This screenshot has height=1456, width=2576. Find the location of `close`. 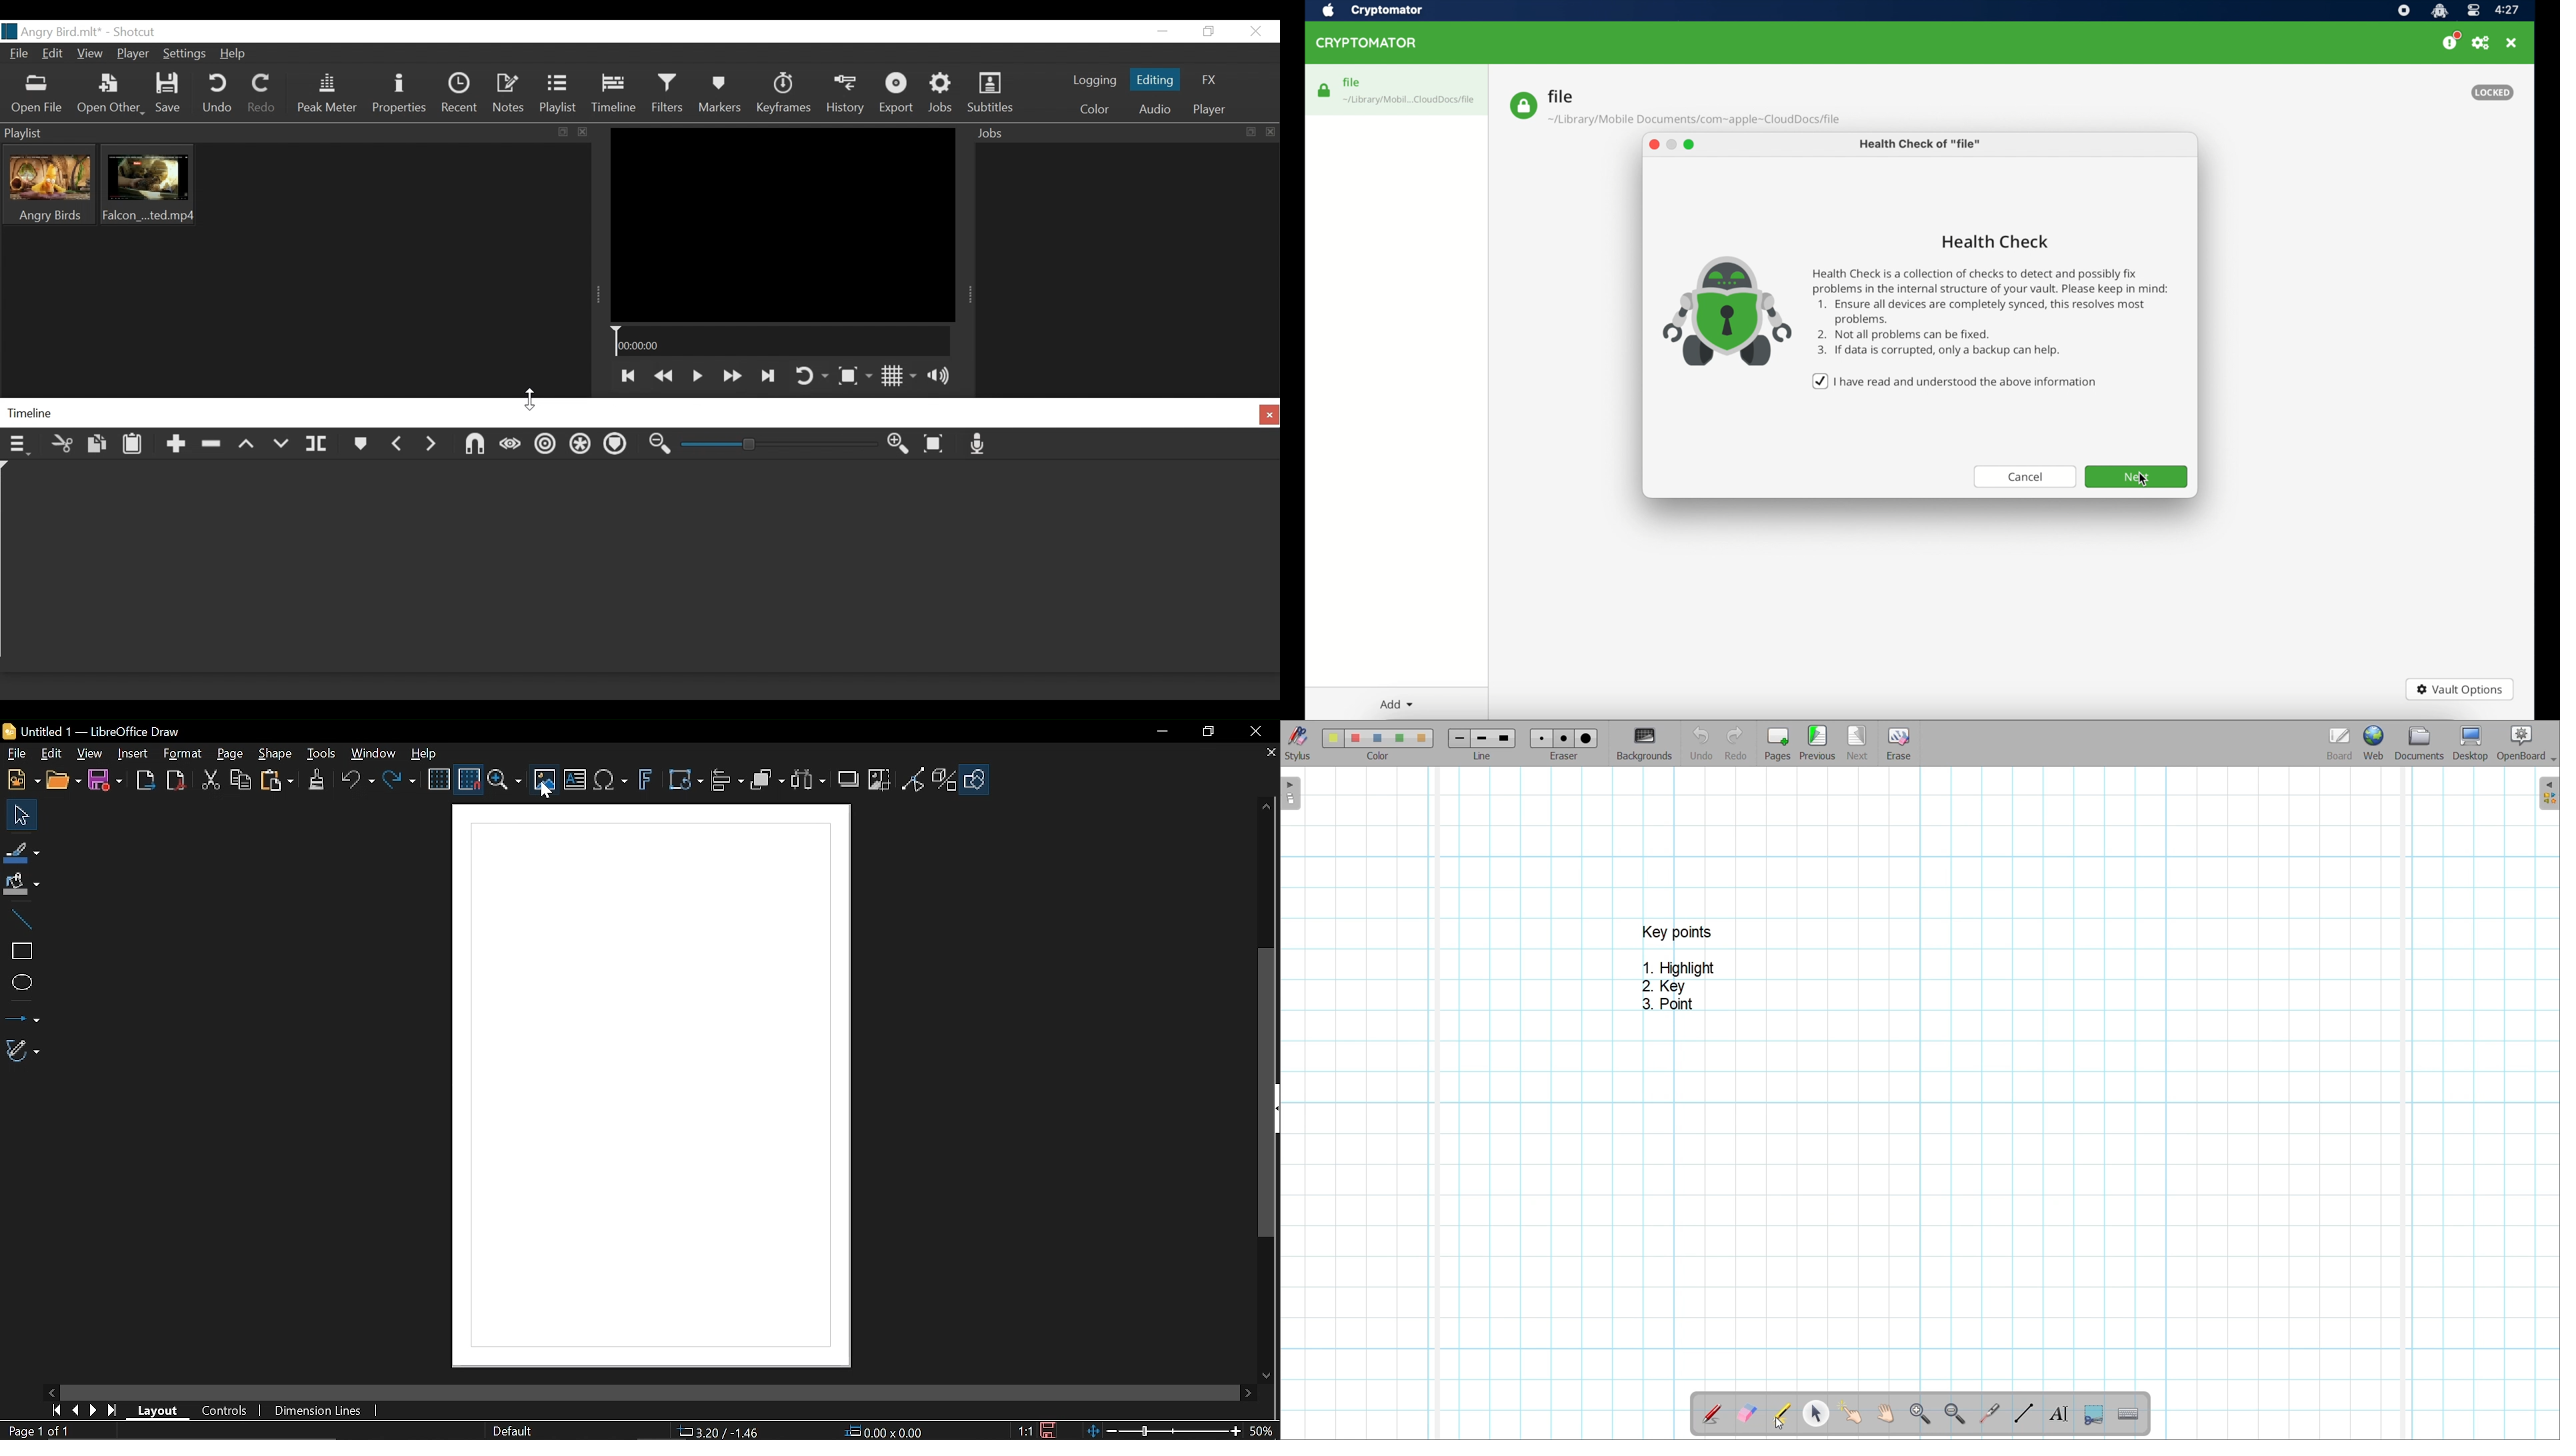

close is located at coordinates (1653, 146).